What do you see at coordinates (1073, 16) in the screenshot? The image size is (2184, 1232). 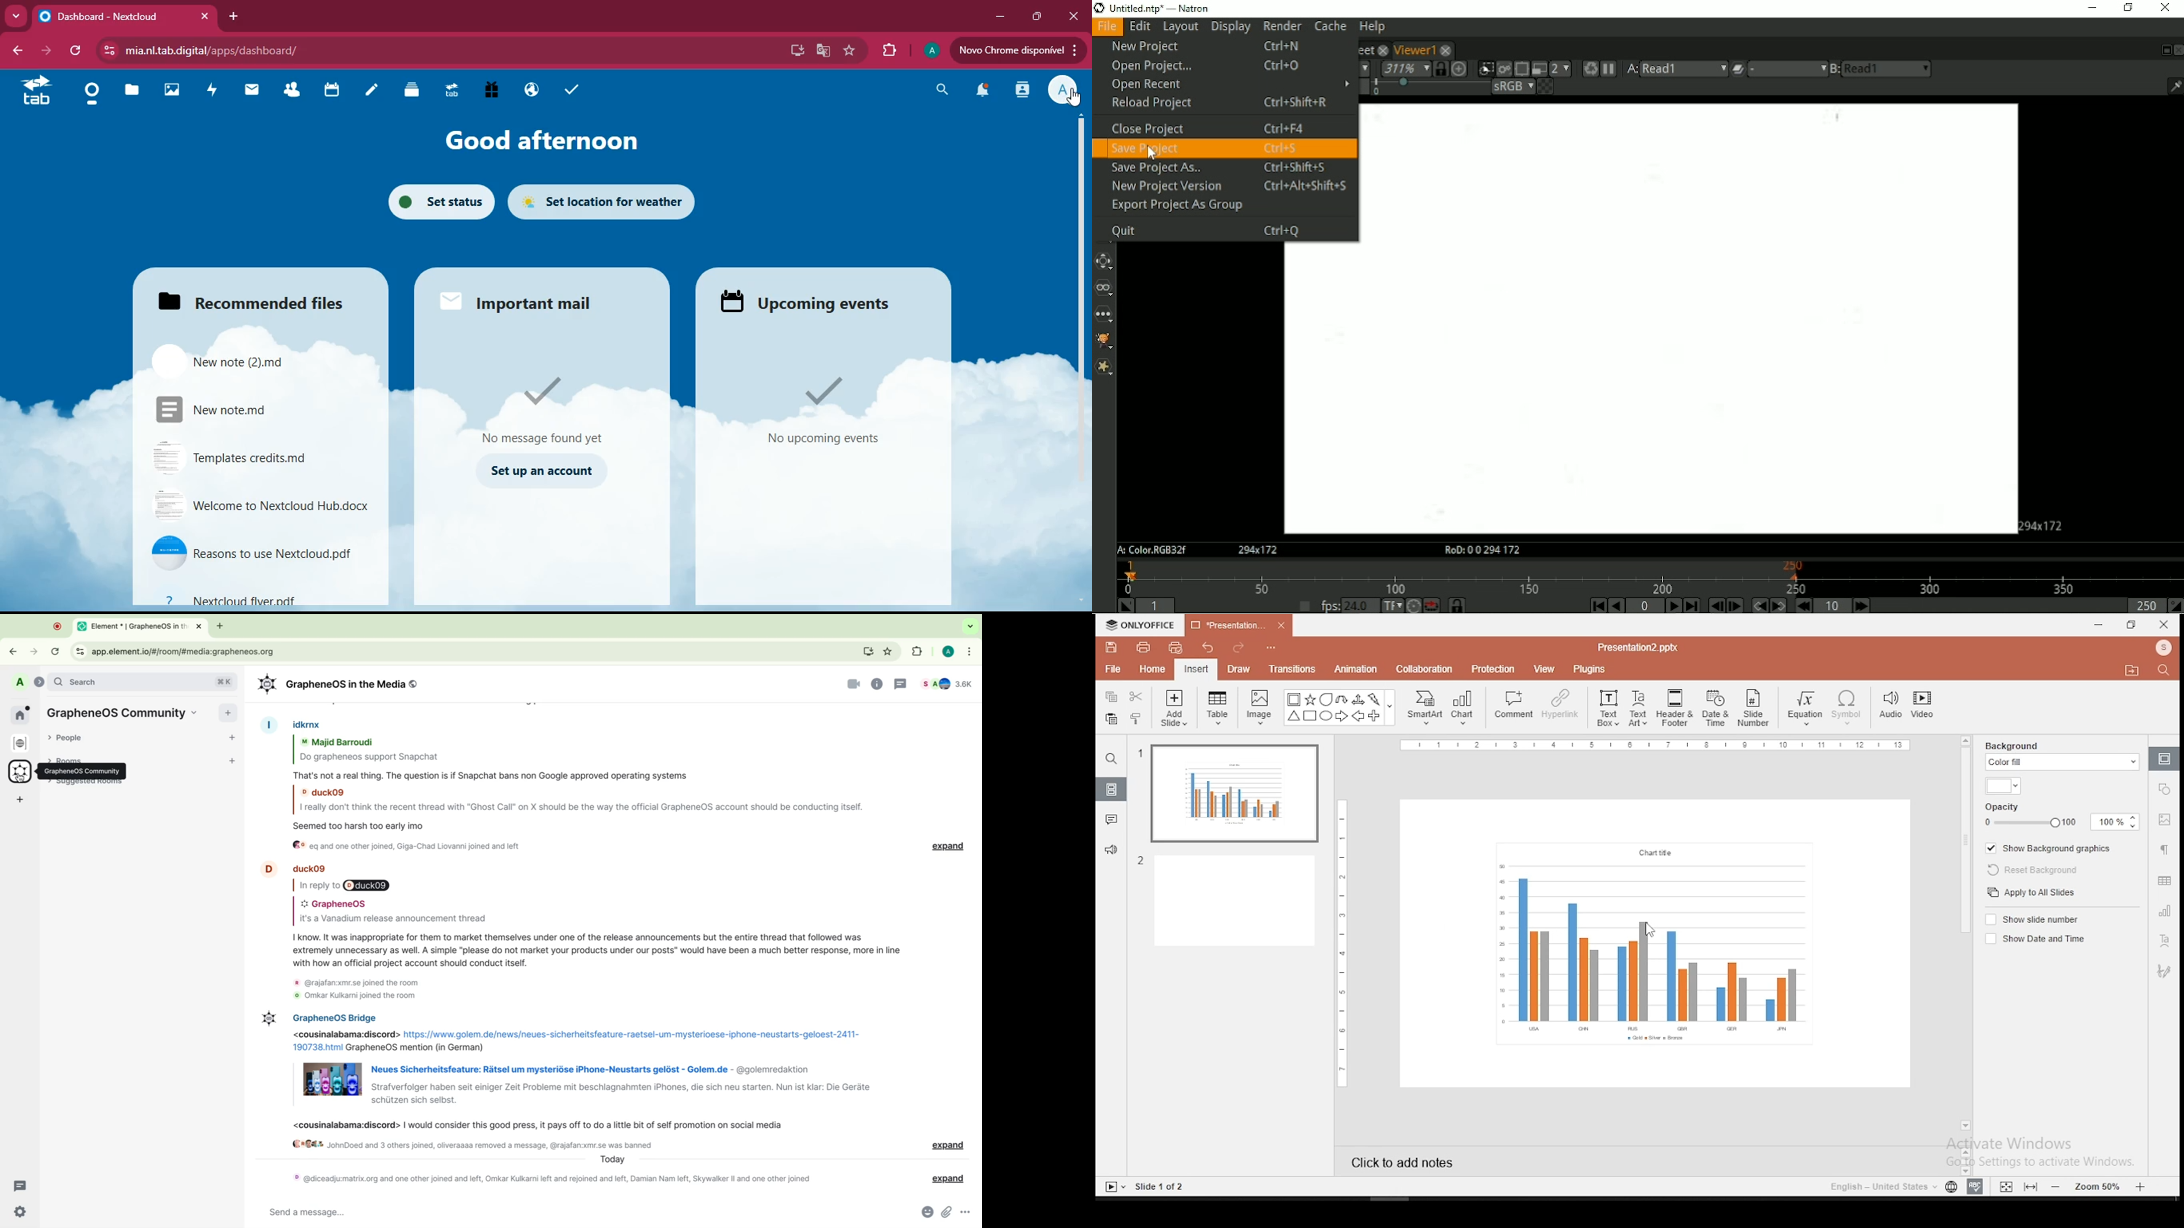 I see `close` at bounding box center [1073, 16].